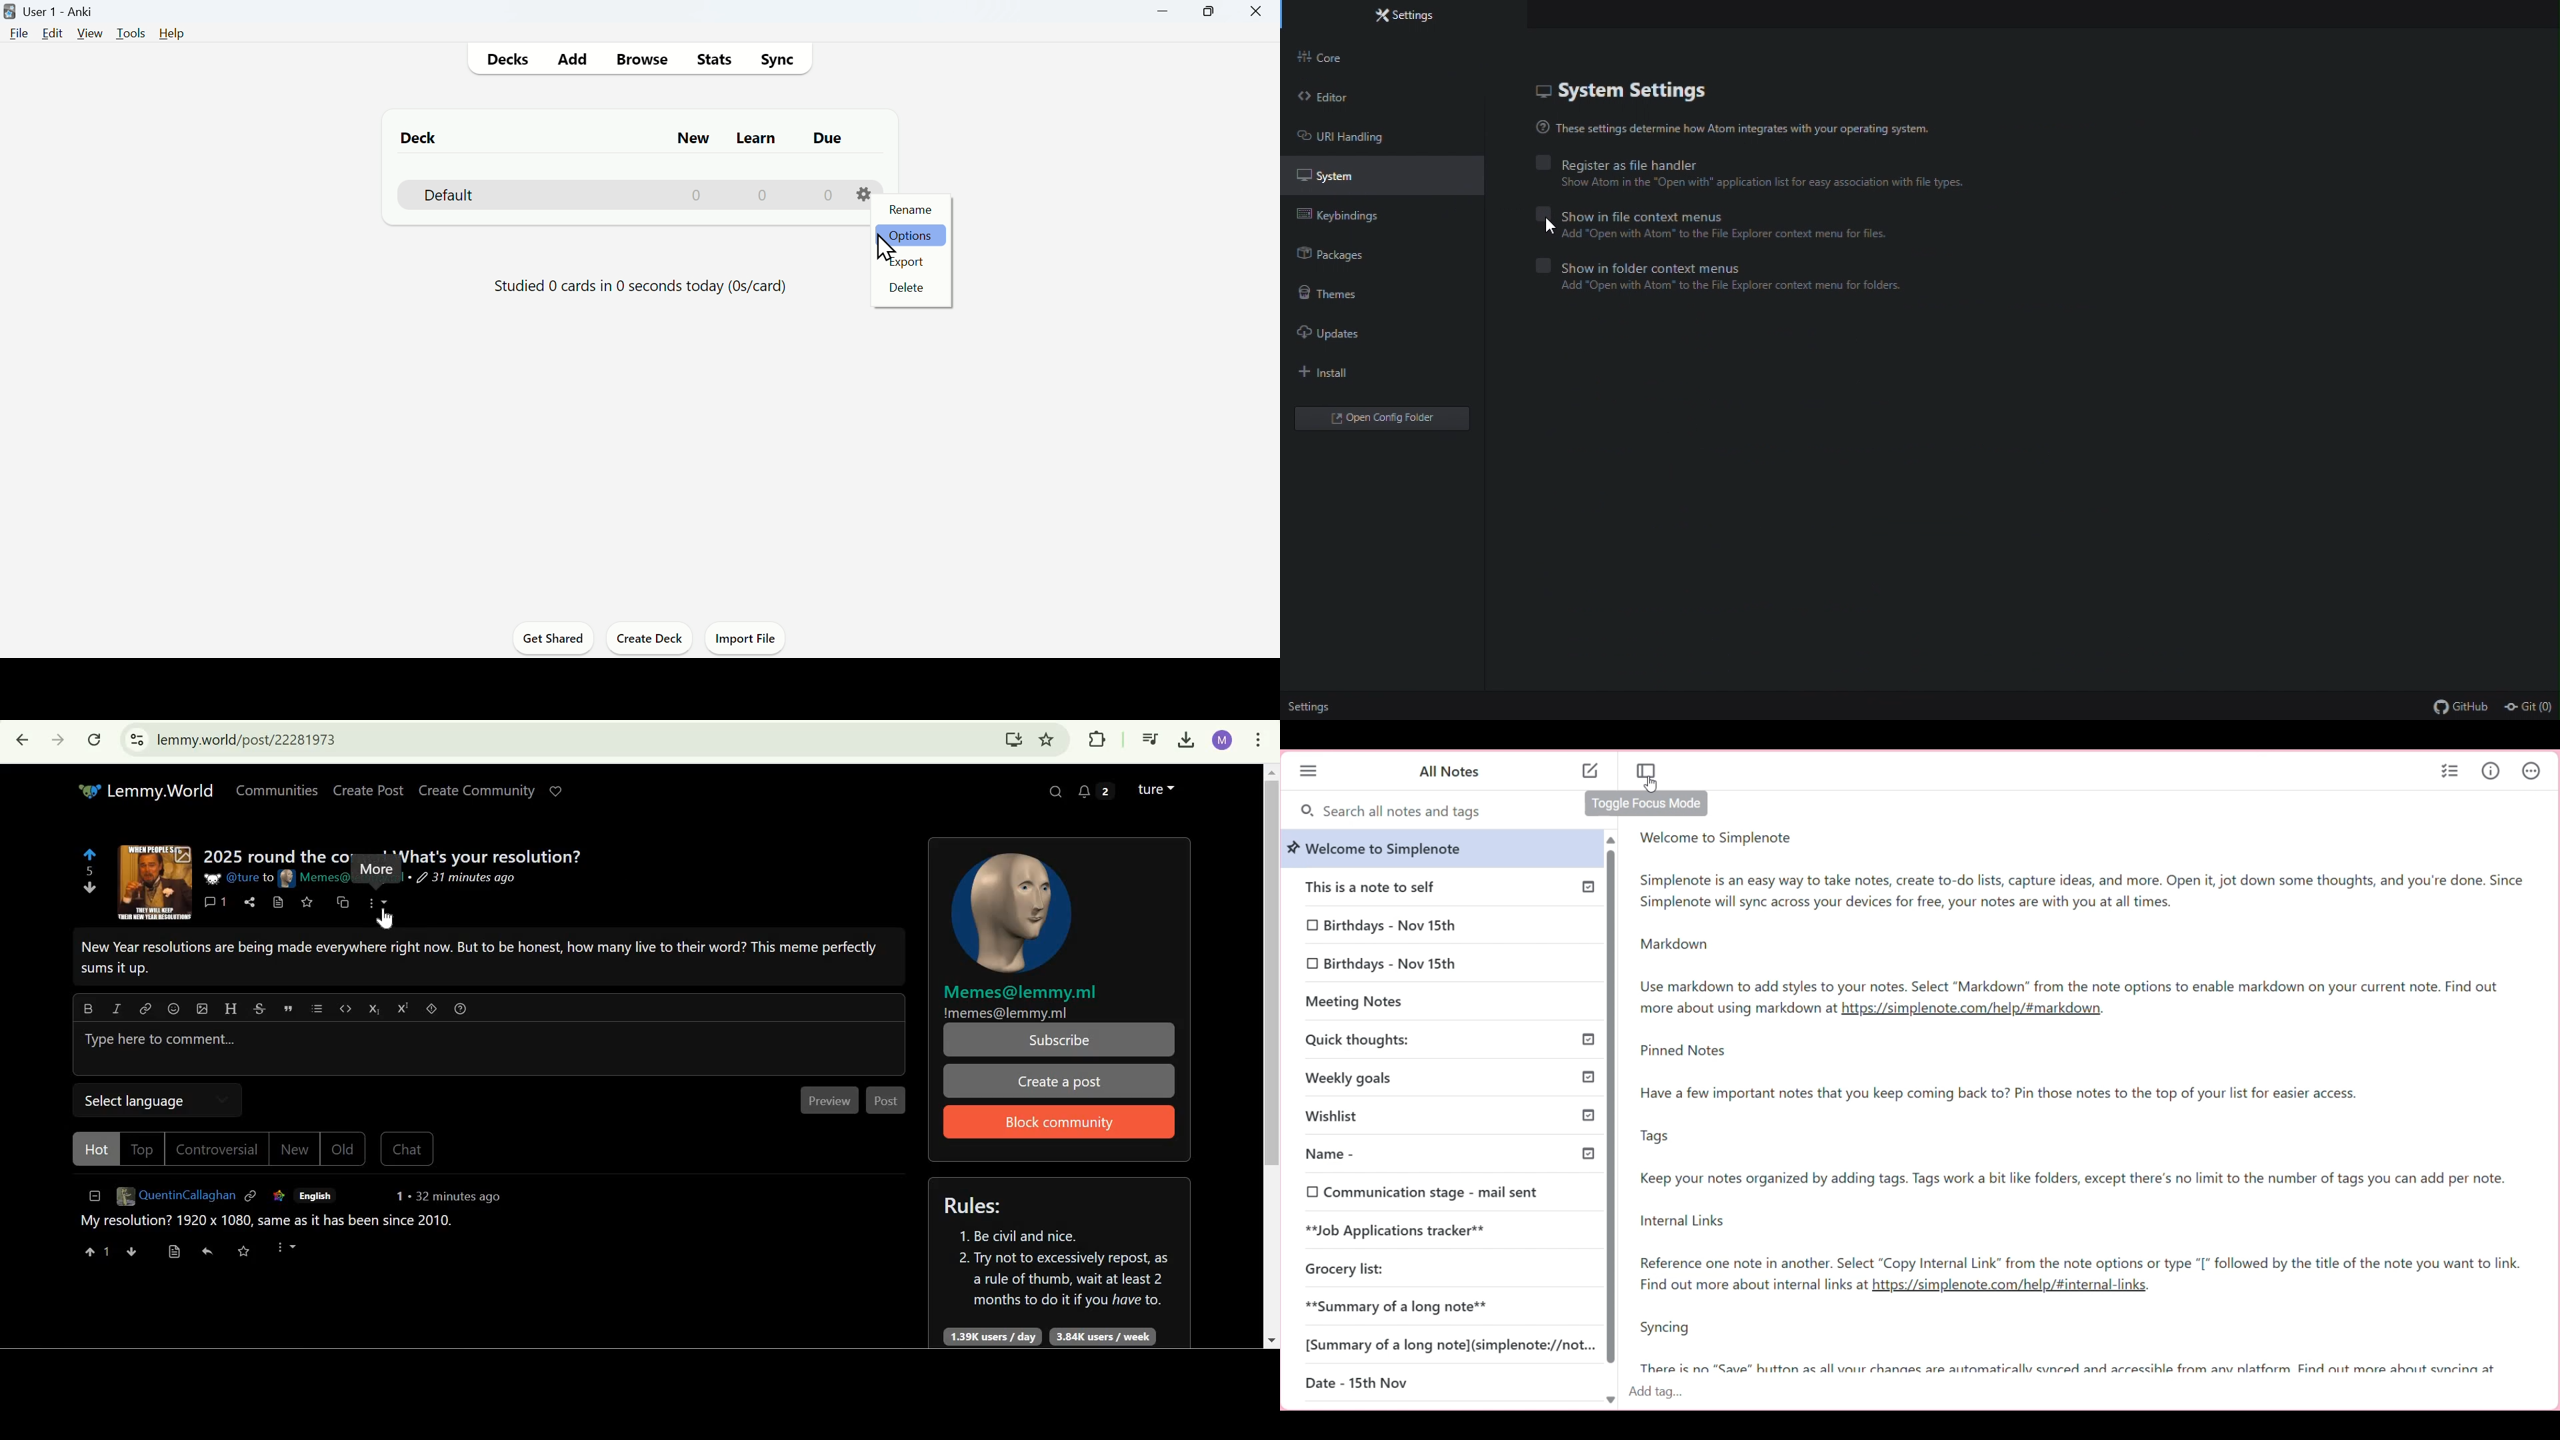 The height and width of the screenshot is (1456, 2576). Describe the element at coordinates (505, 61) in the screenshot. I see `Decks` at that location.